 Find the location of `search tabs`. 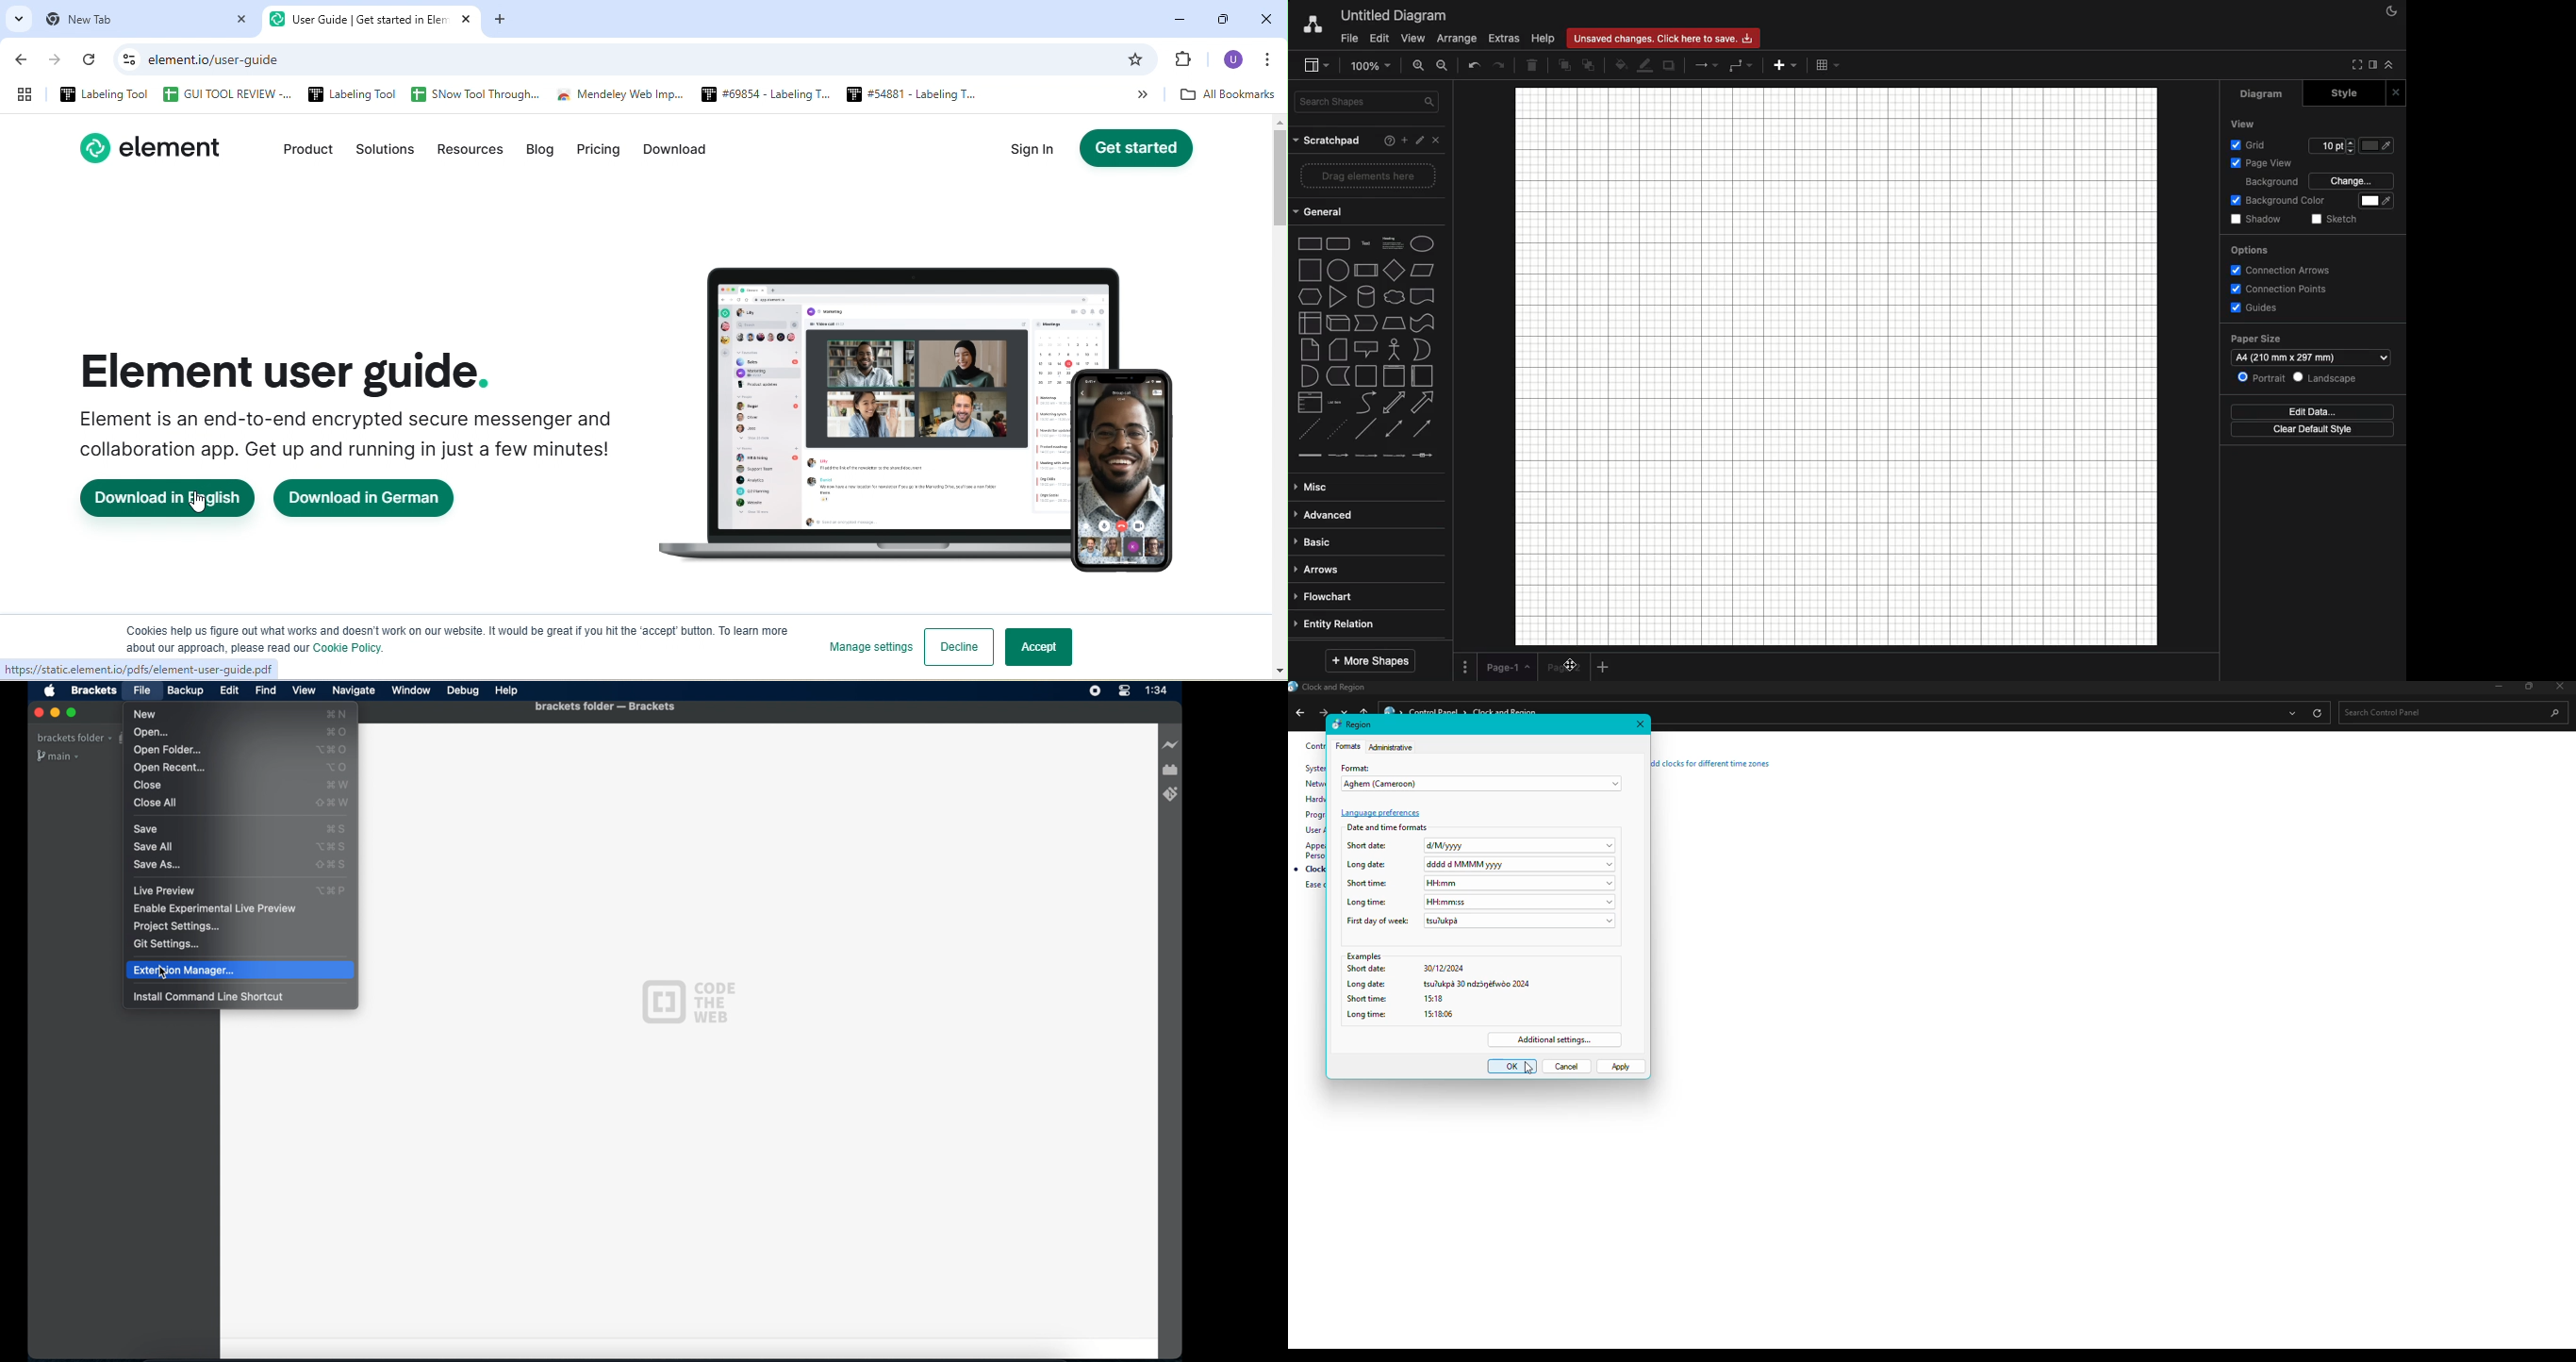

search tabs is located at coordinates (19, 20).